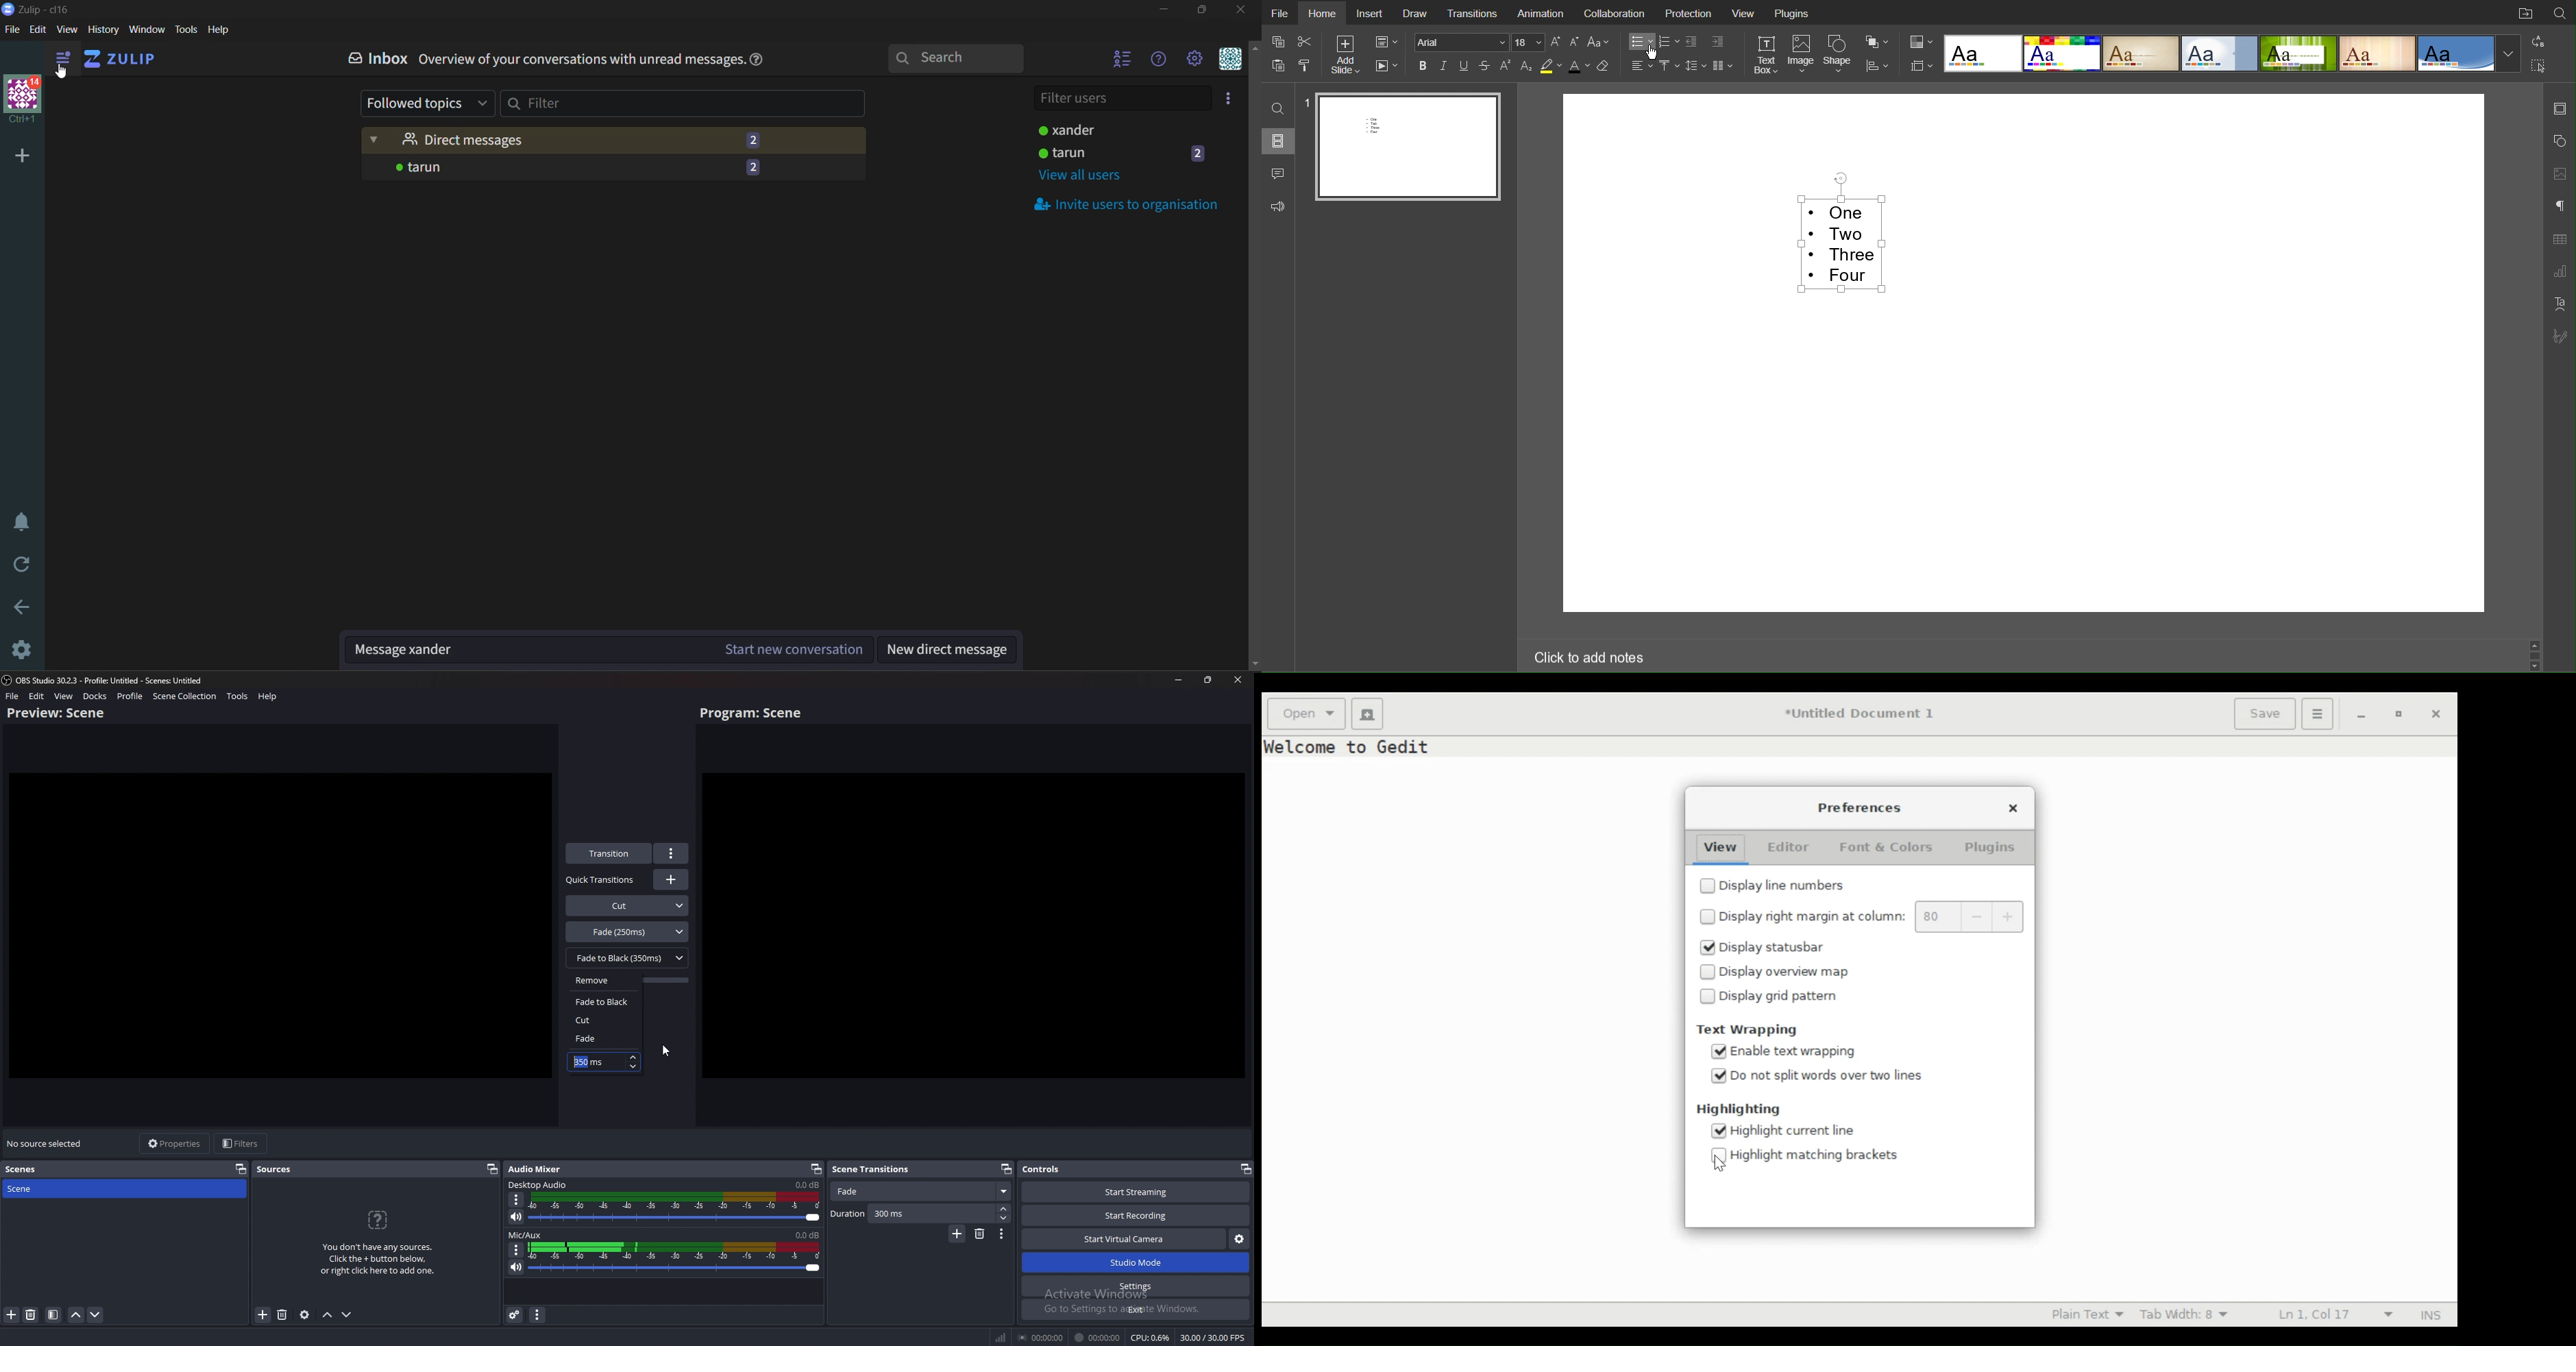 Image resolution: width=2576 pixels, height=1372 pixels. Describe the element at coordinates (1596, 42) in the screenshot. I see `Text Case Settings` at that location.